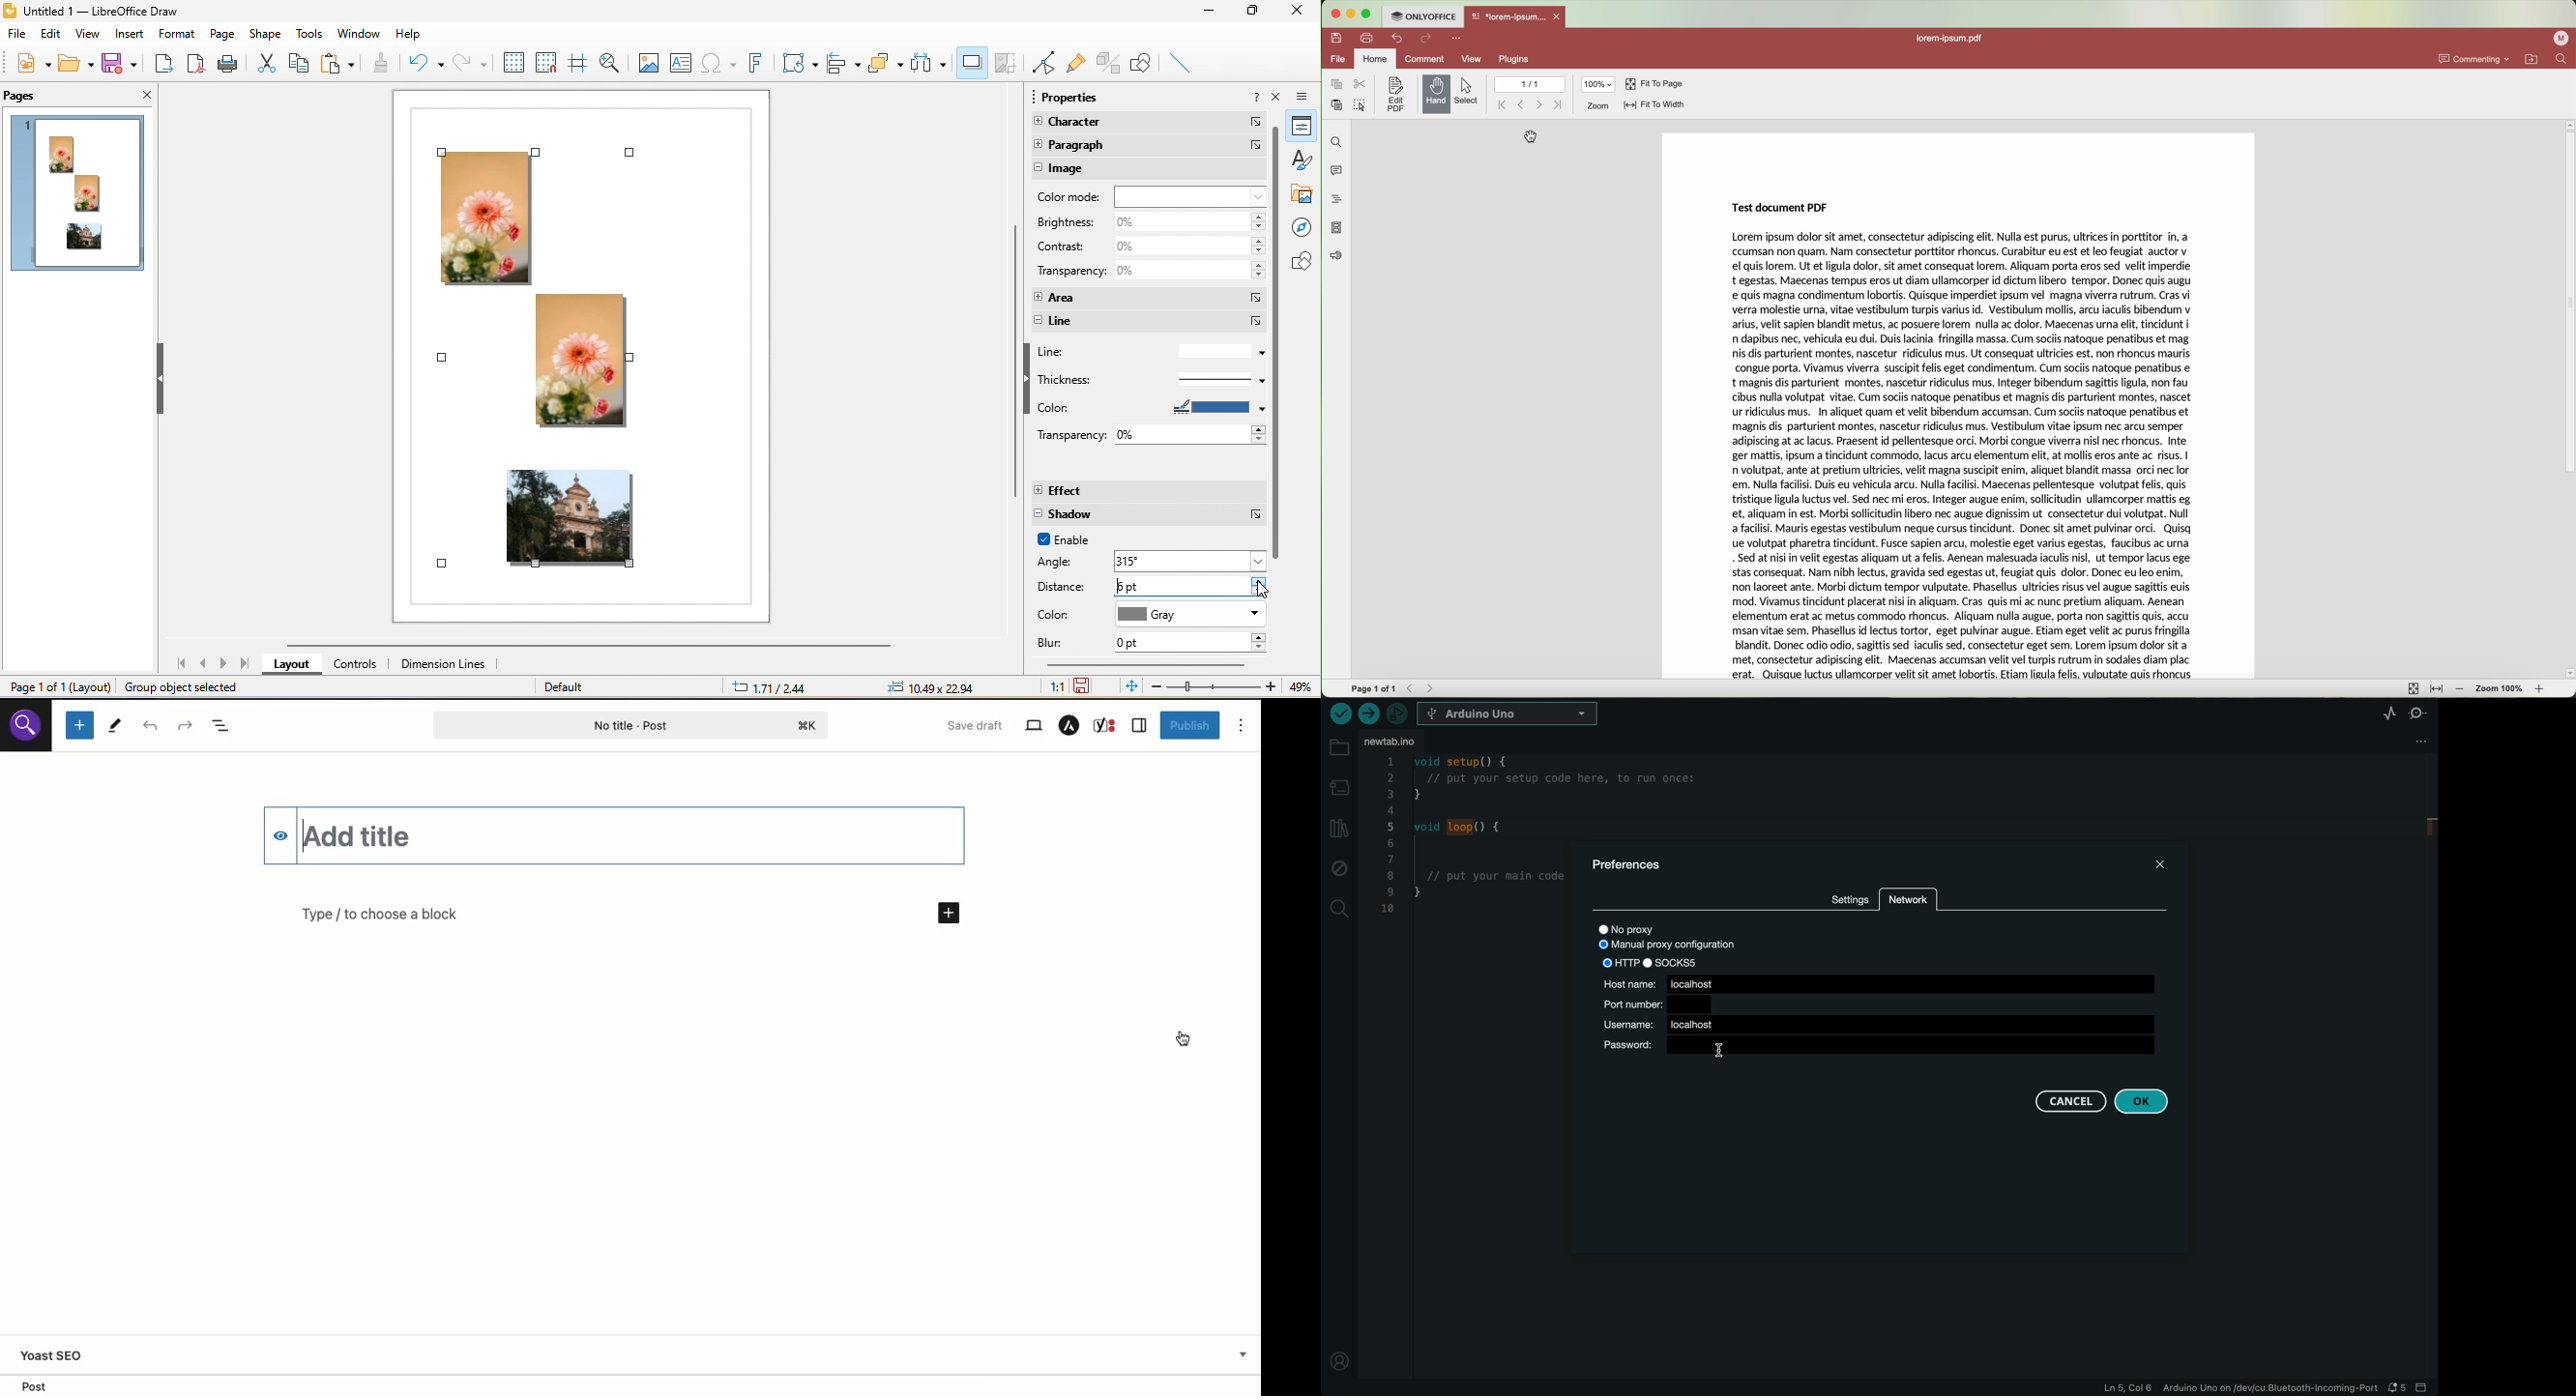  Describe the element at coordinates (1268, 594) in the screenshot. I see `cursor movement` at that location.